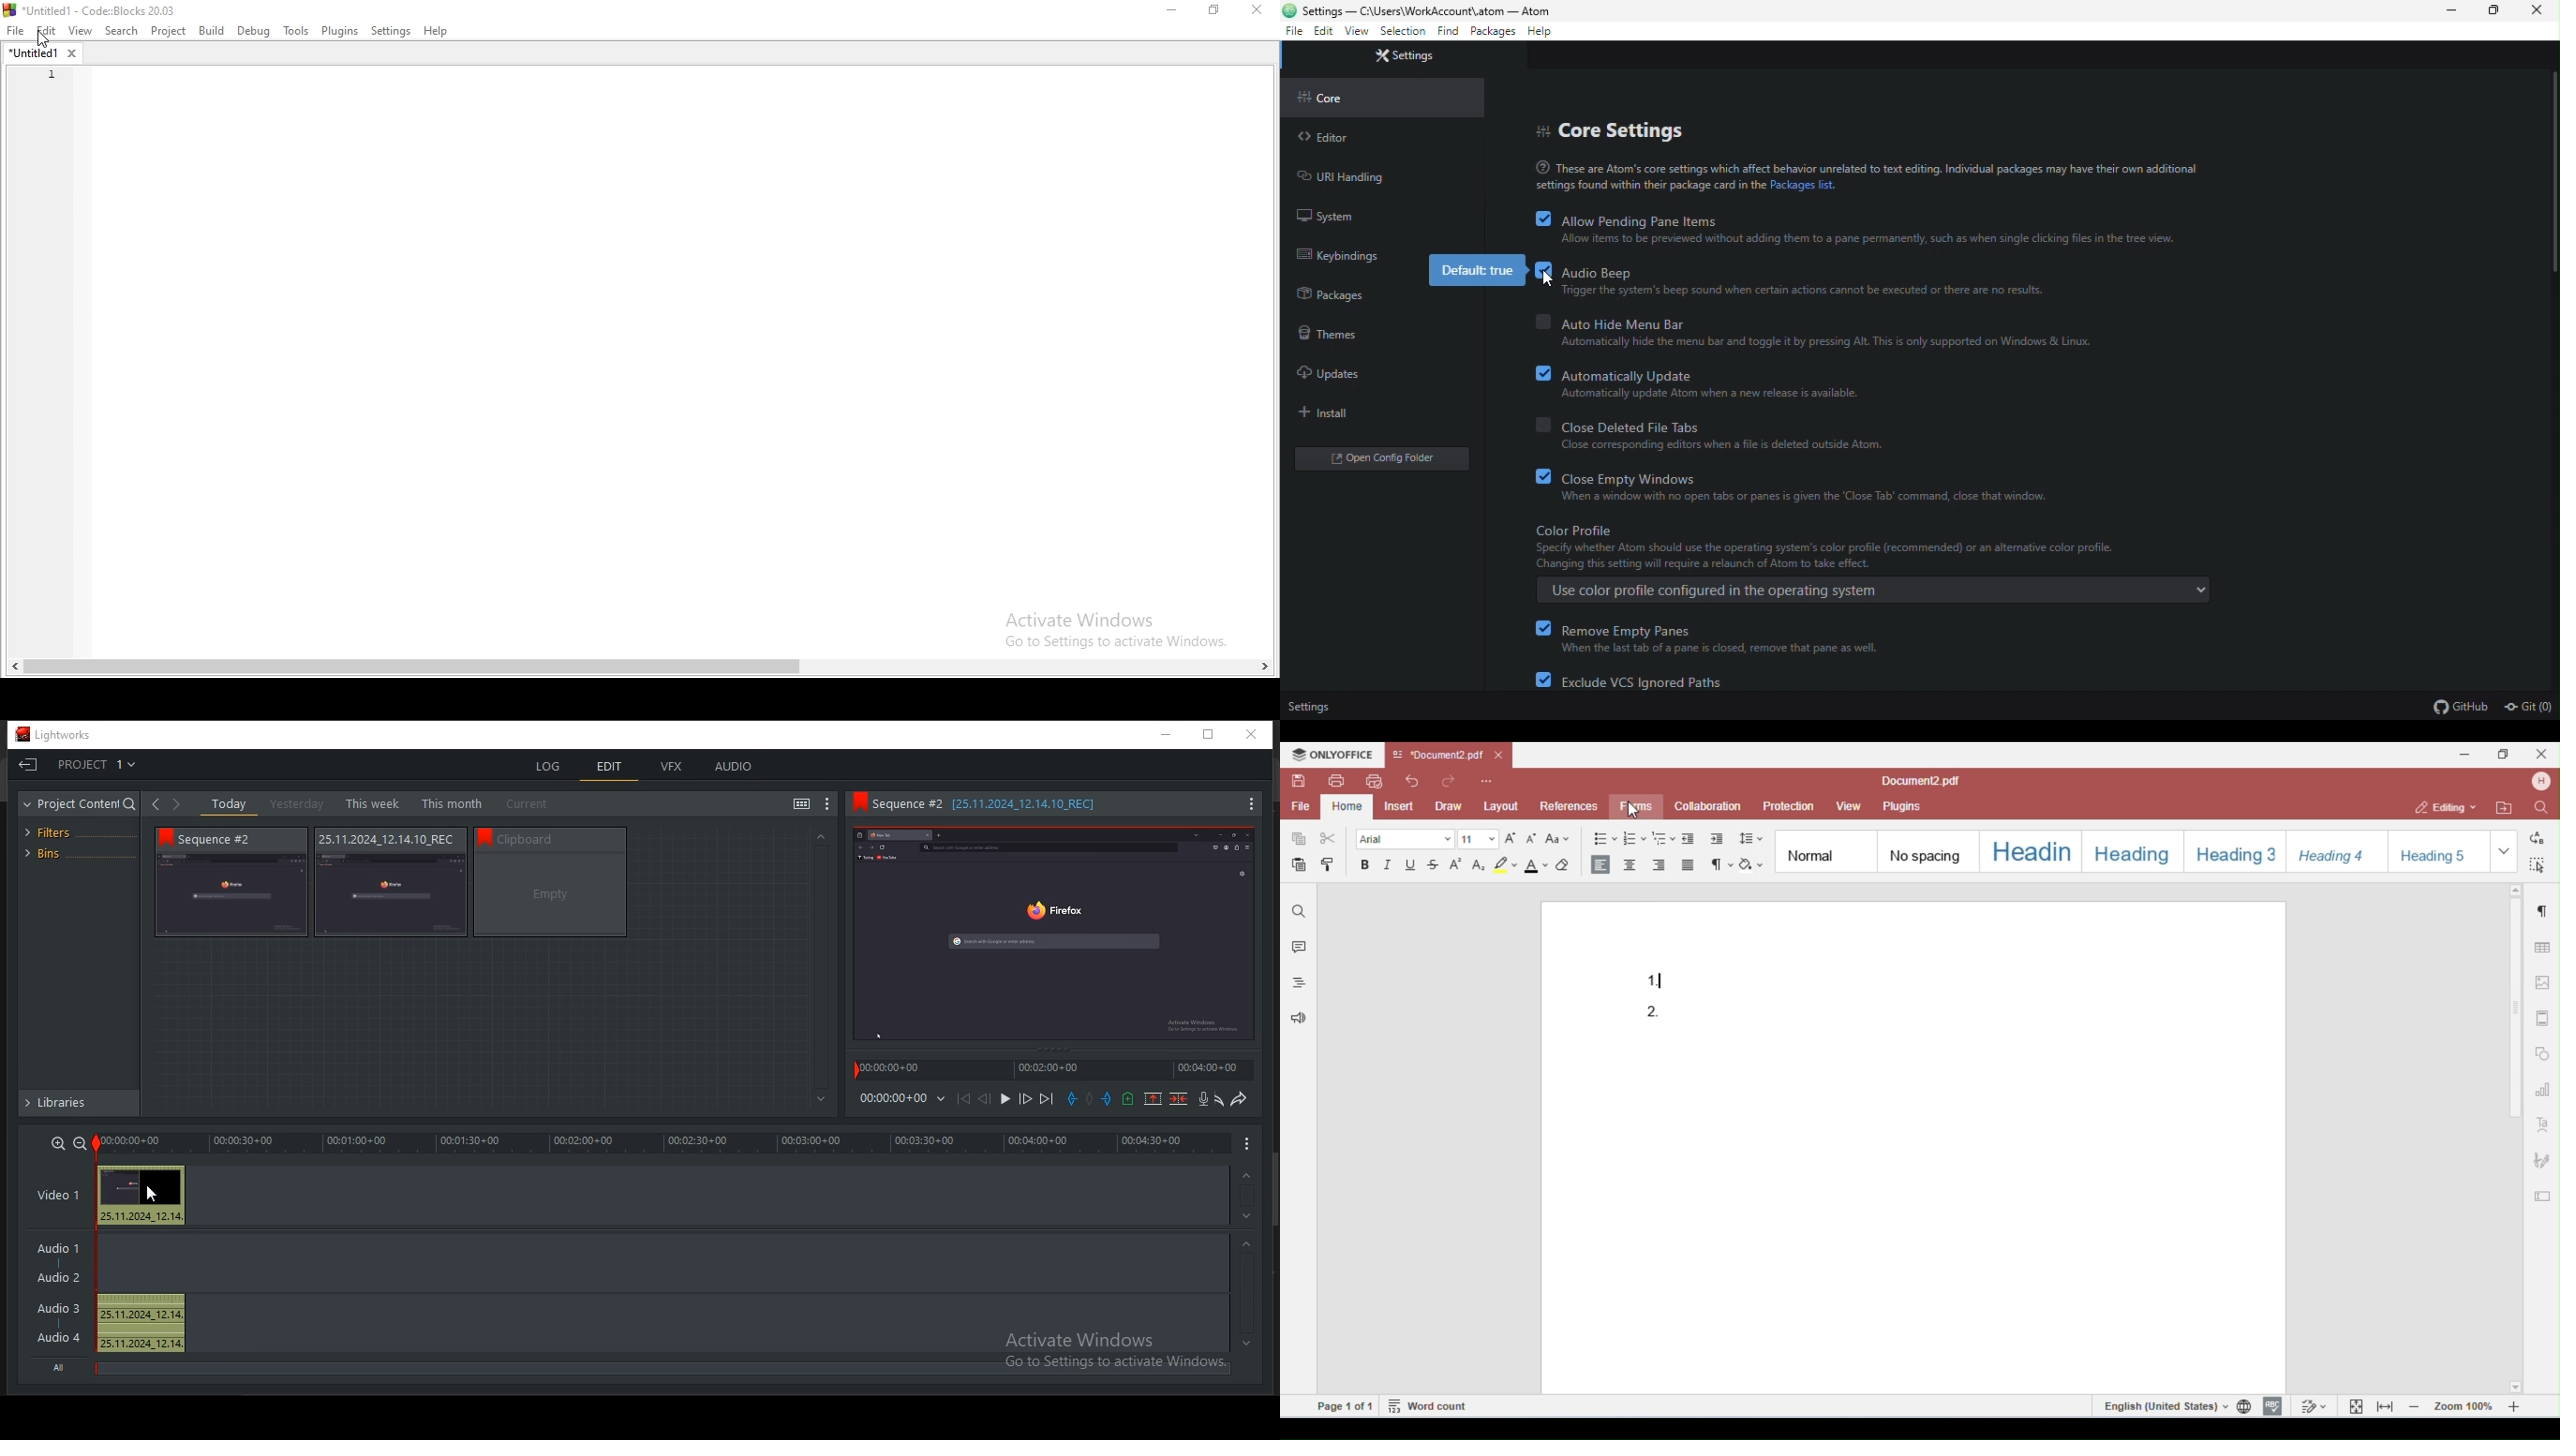 The image size is (2576, 1456). What do you see at coordinates (1254, 1343) in the screenshot?
I see `timeline navigation up arrow` at bounding box center [1254, 1343].